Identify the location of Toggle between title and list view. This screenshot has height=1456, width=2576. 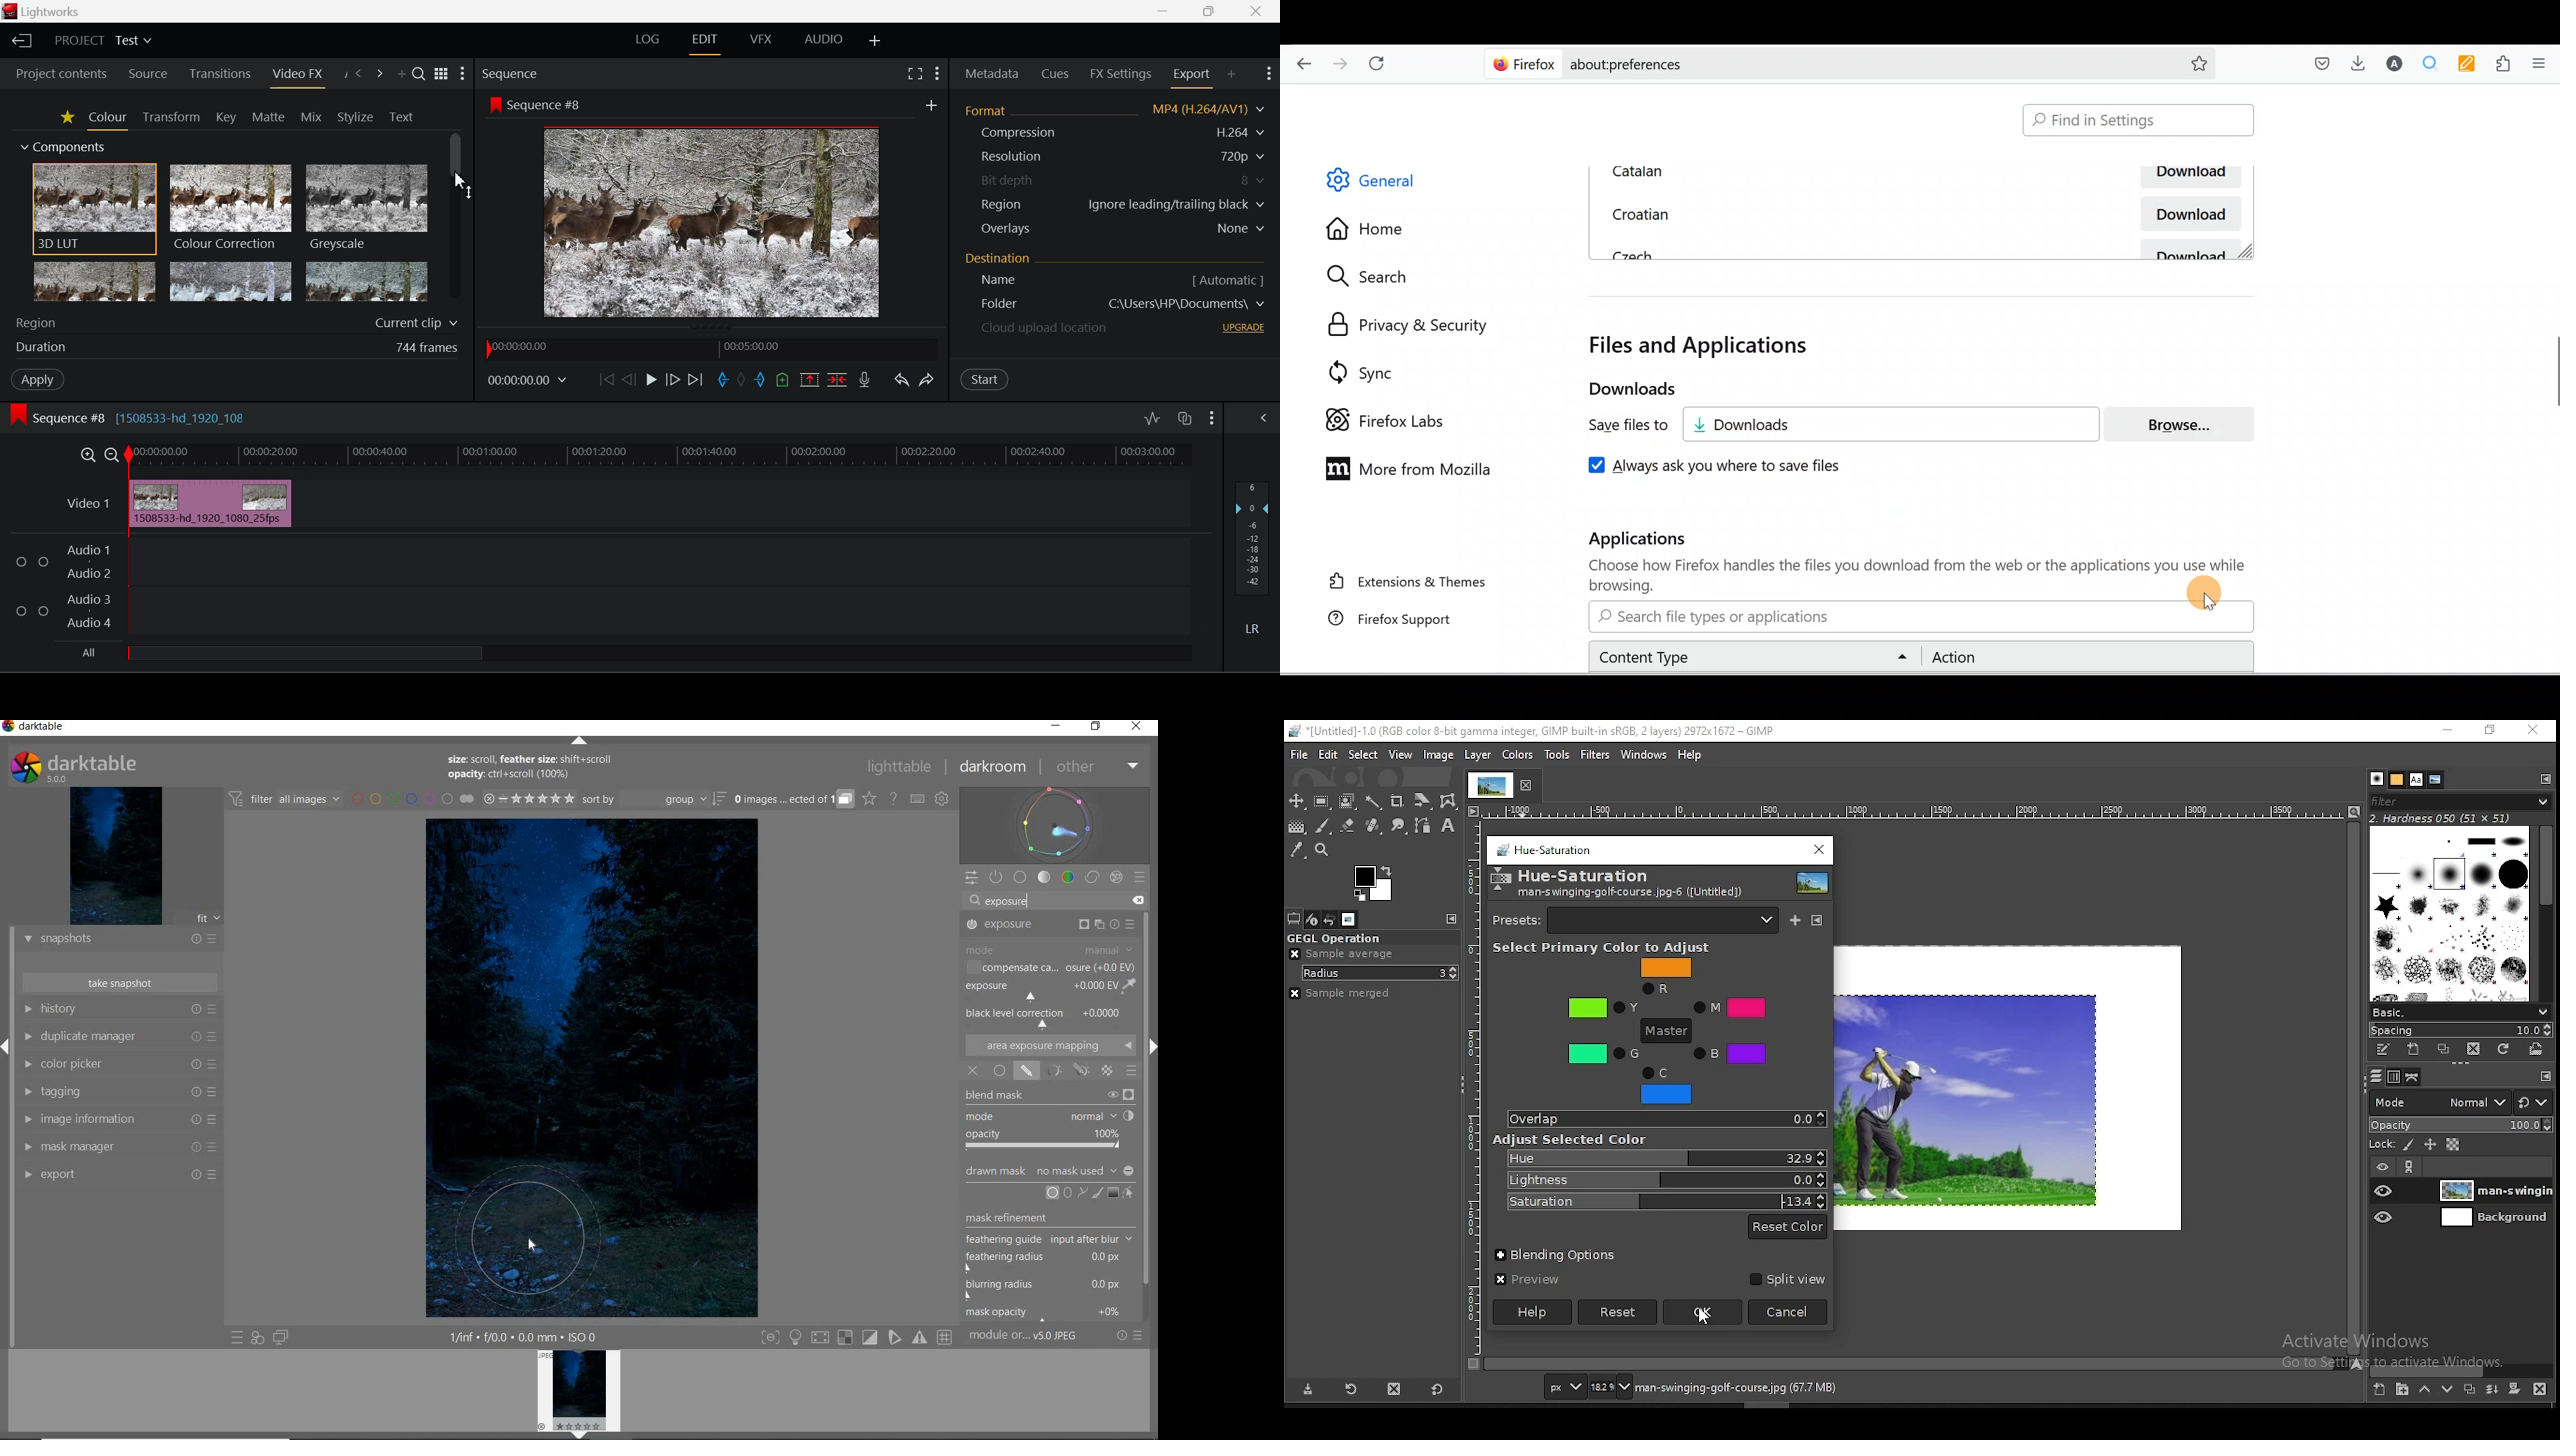
(443, 75).